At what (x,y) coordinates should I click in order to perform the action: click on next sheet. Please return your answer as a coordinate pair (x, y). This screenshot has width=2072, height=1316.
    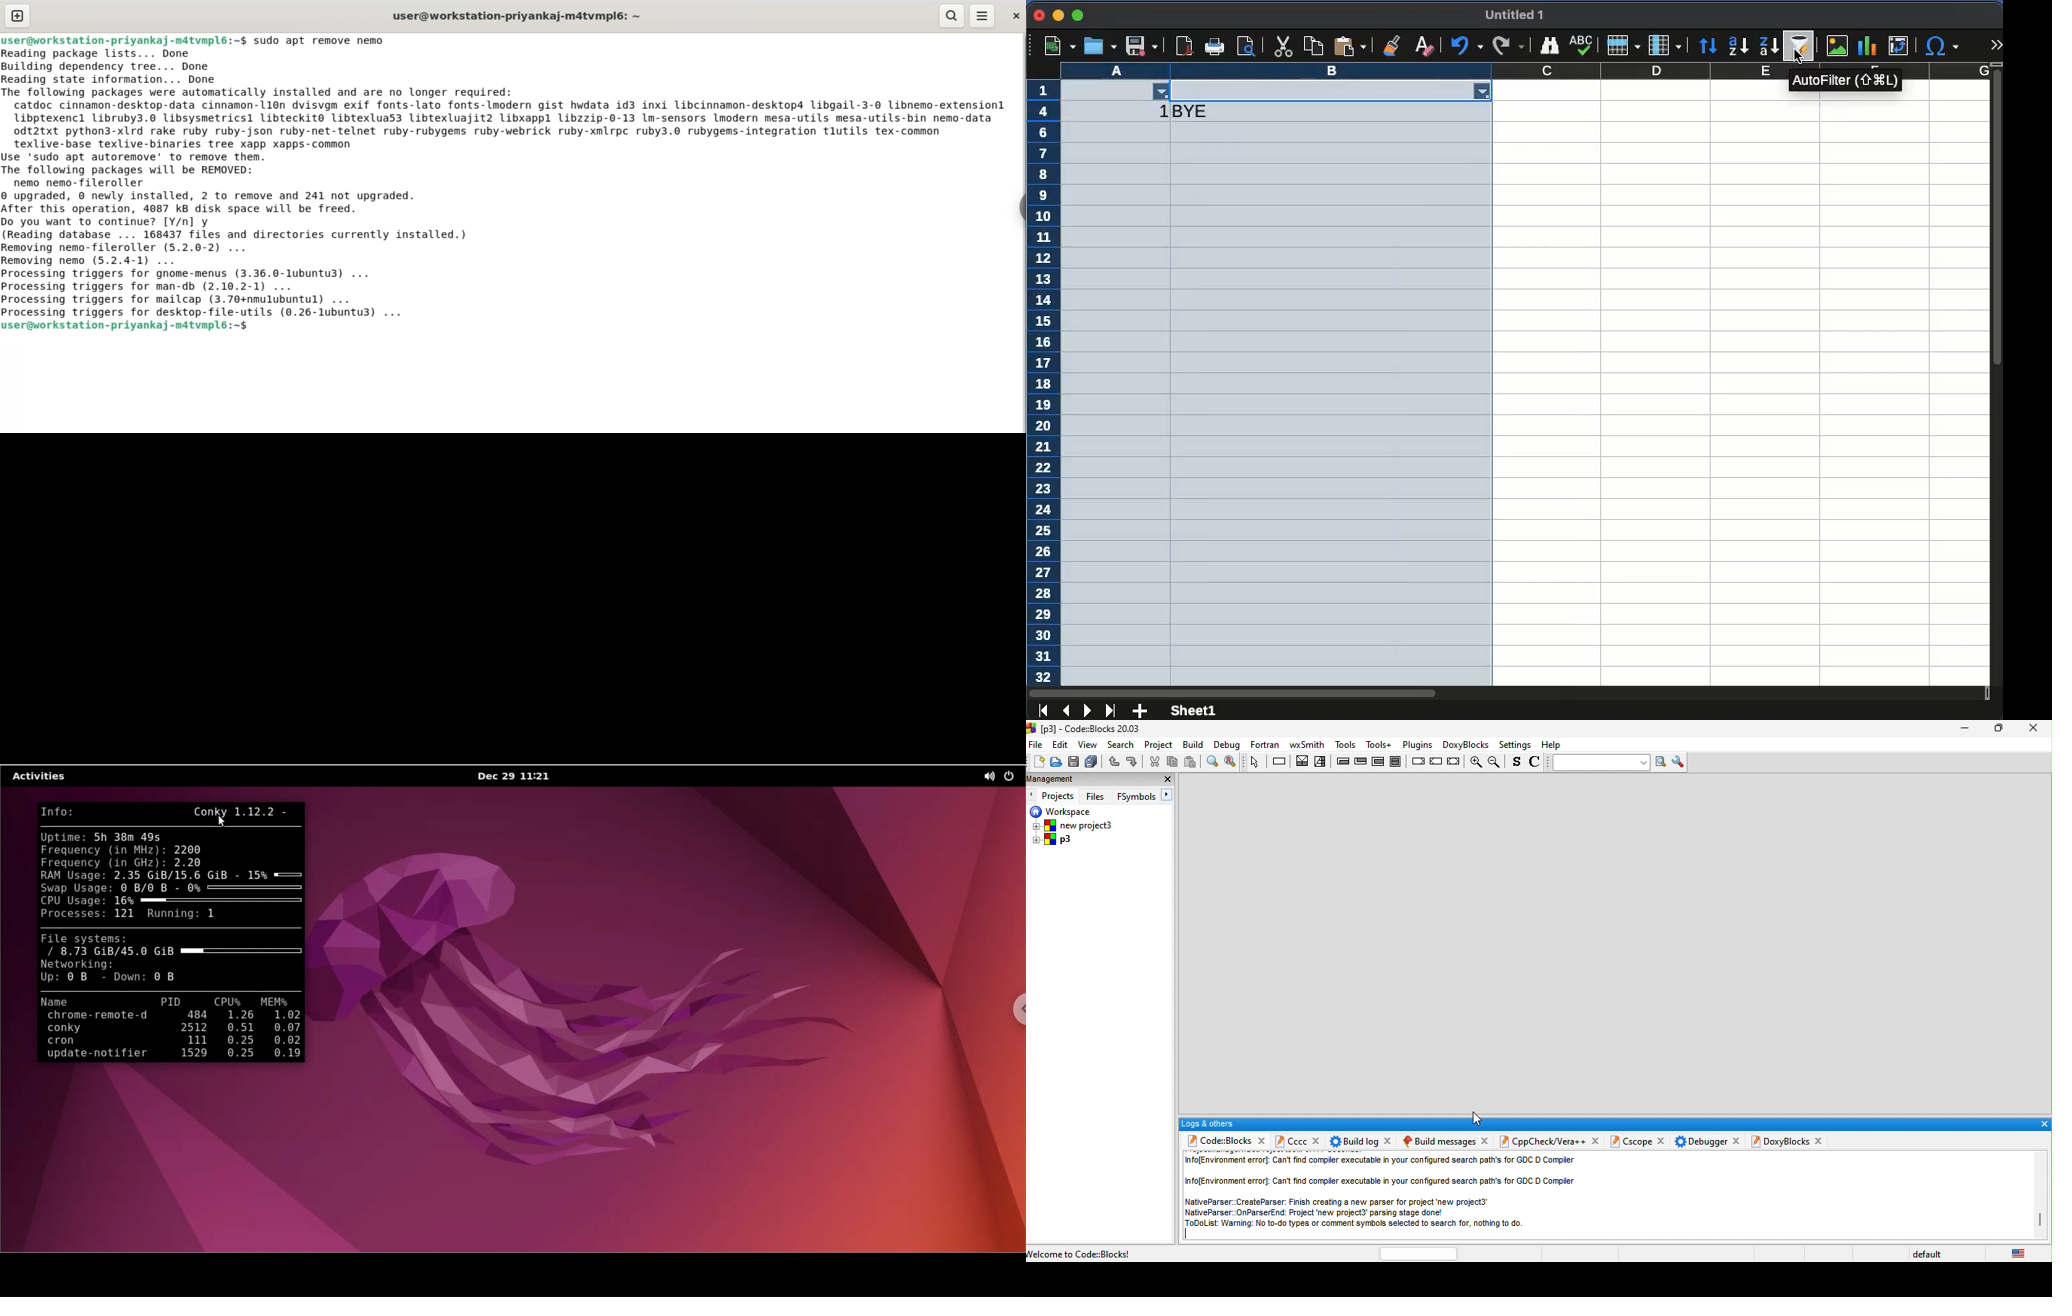
    Looking at the image, I should click on (1090, 710).